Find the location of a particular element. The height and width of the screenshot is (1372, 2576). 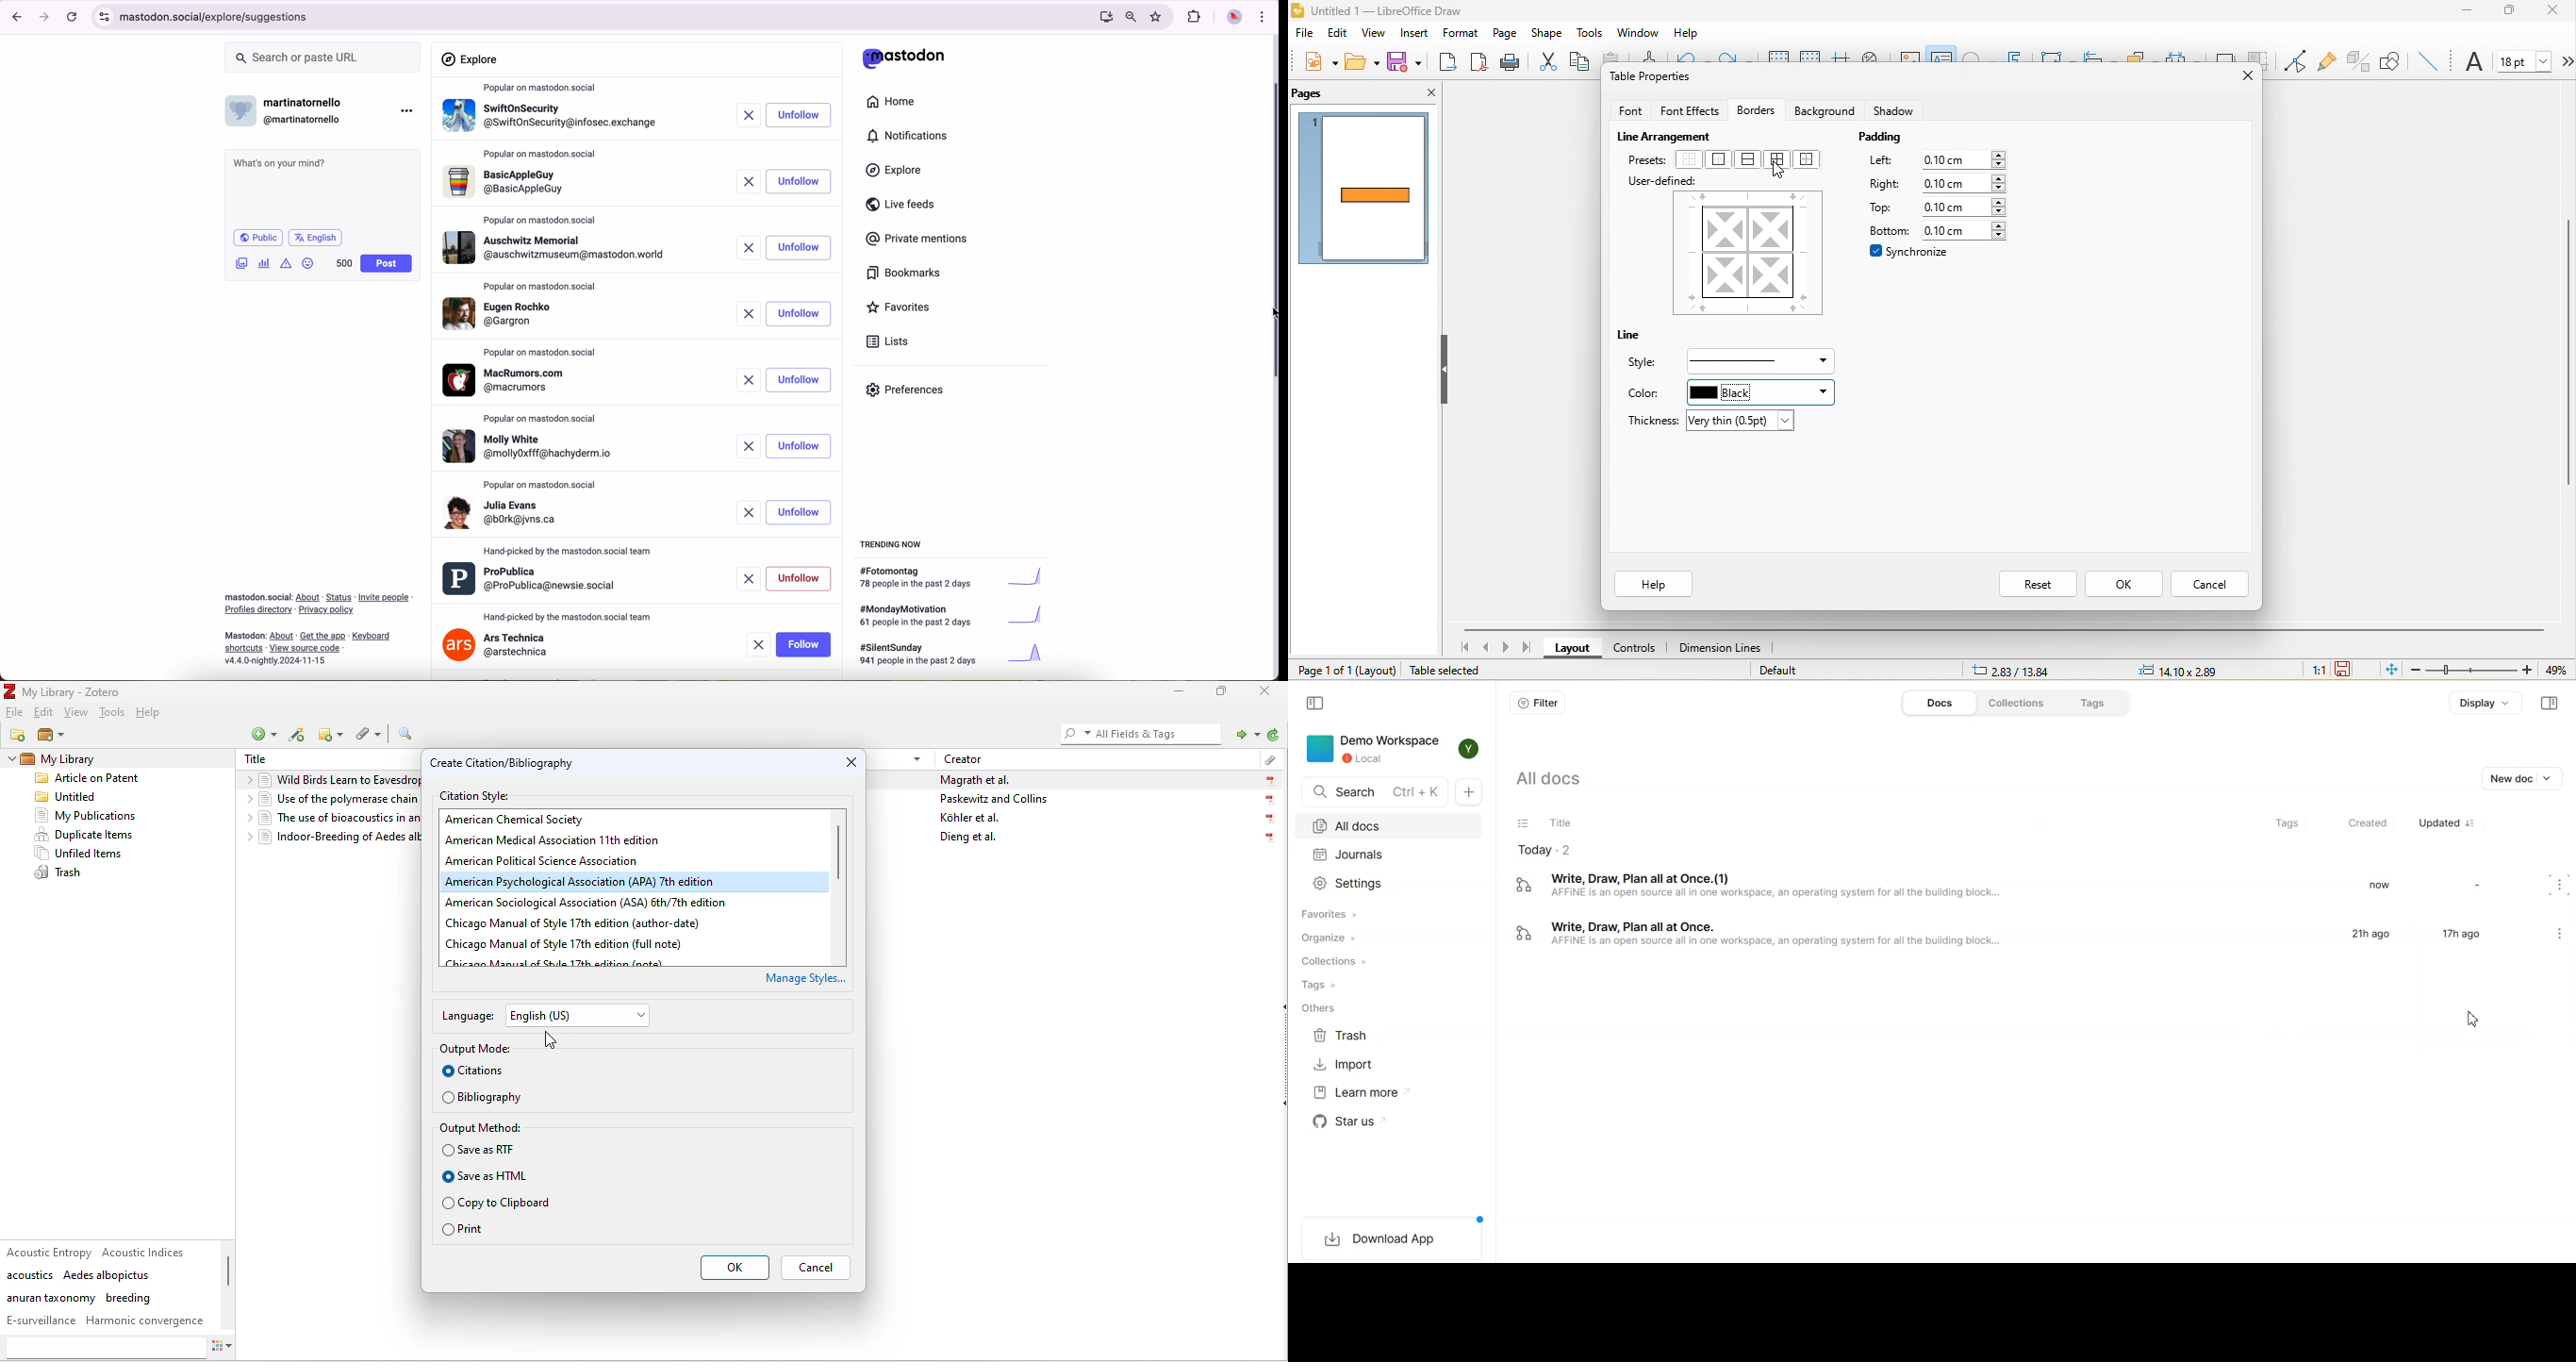

Profile is located at coordinates (1470, 749).